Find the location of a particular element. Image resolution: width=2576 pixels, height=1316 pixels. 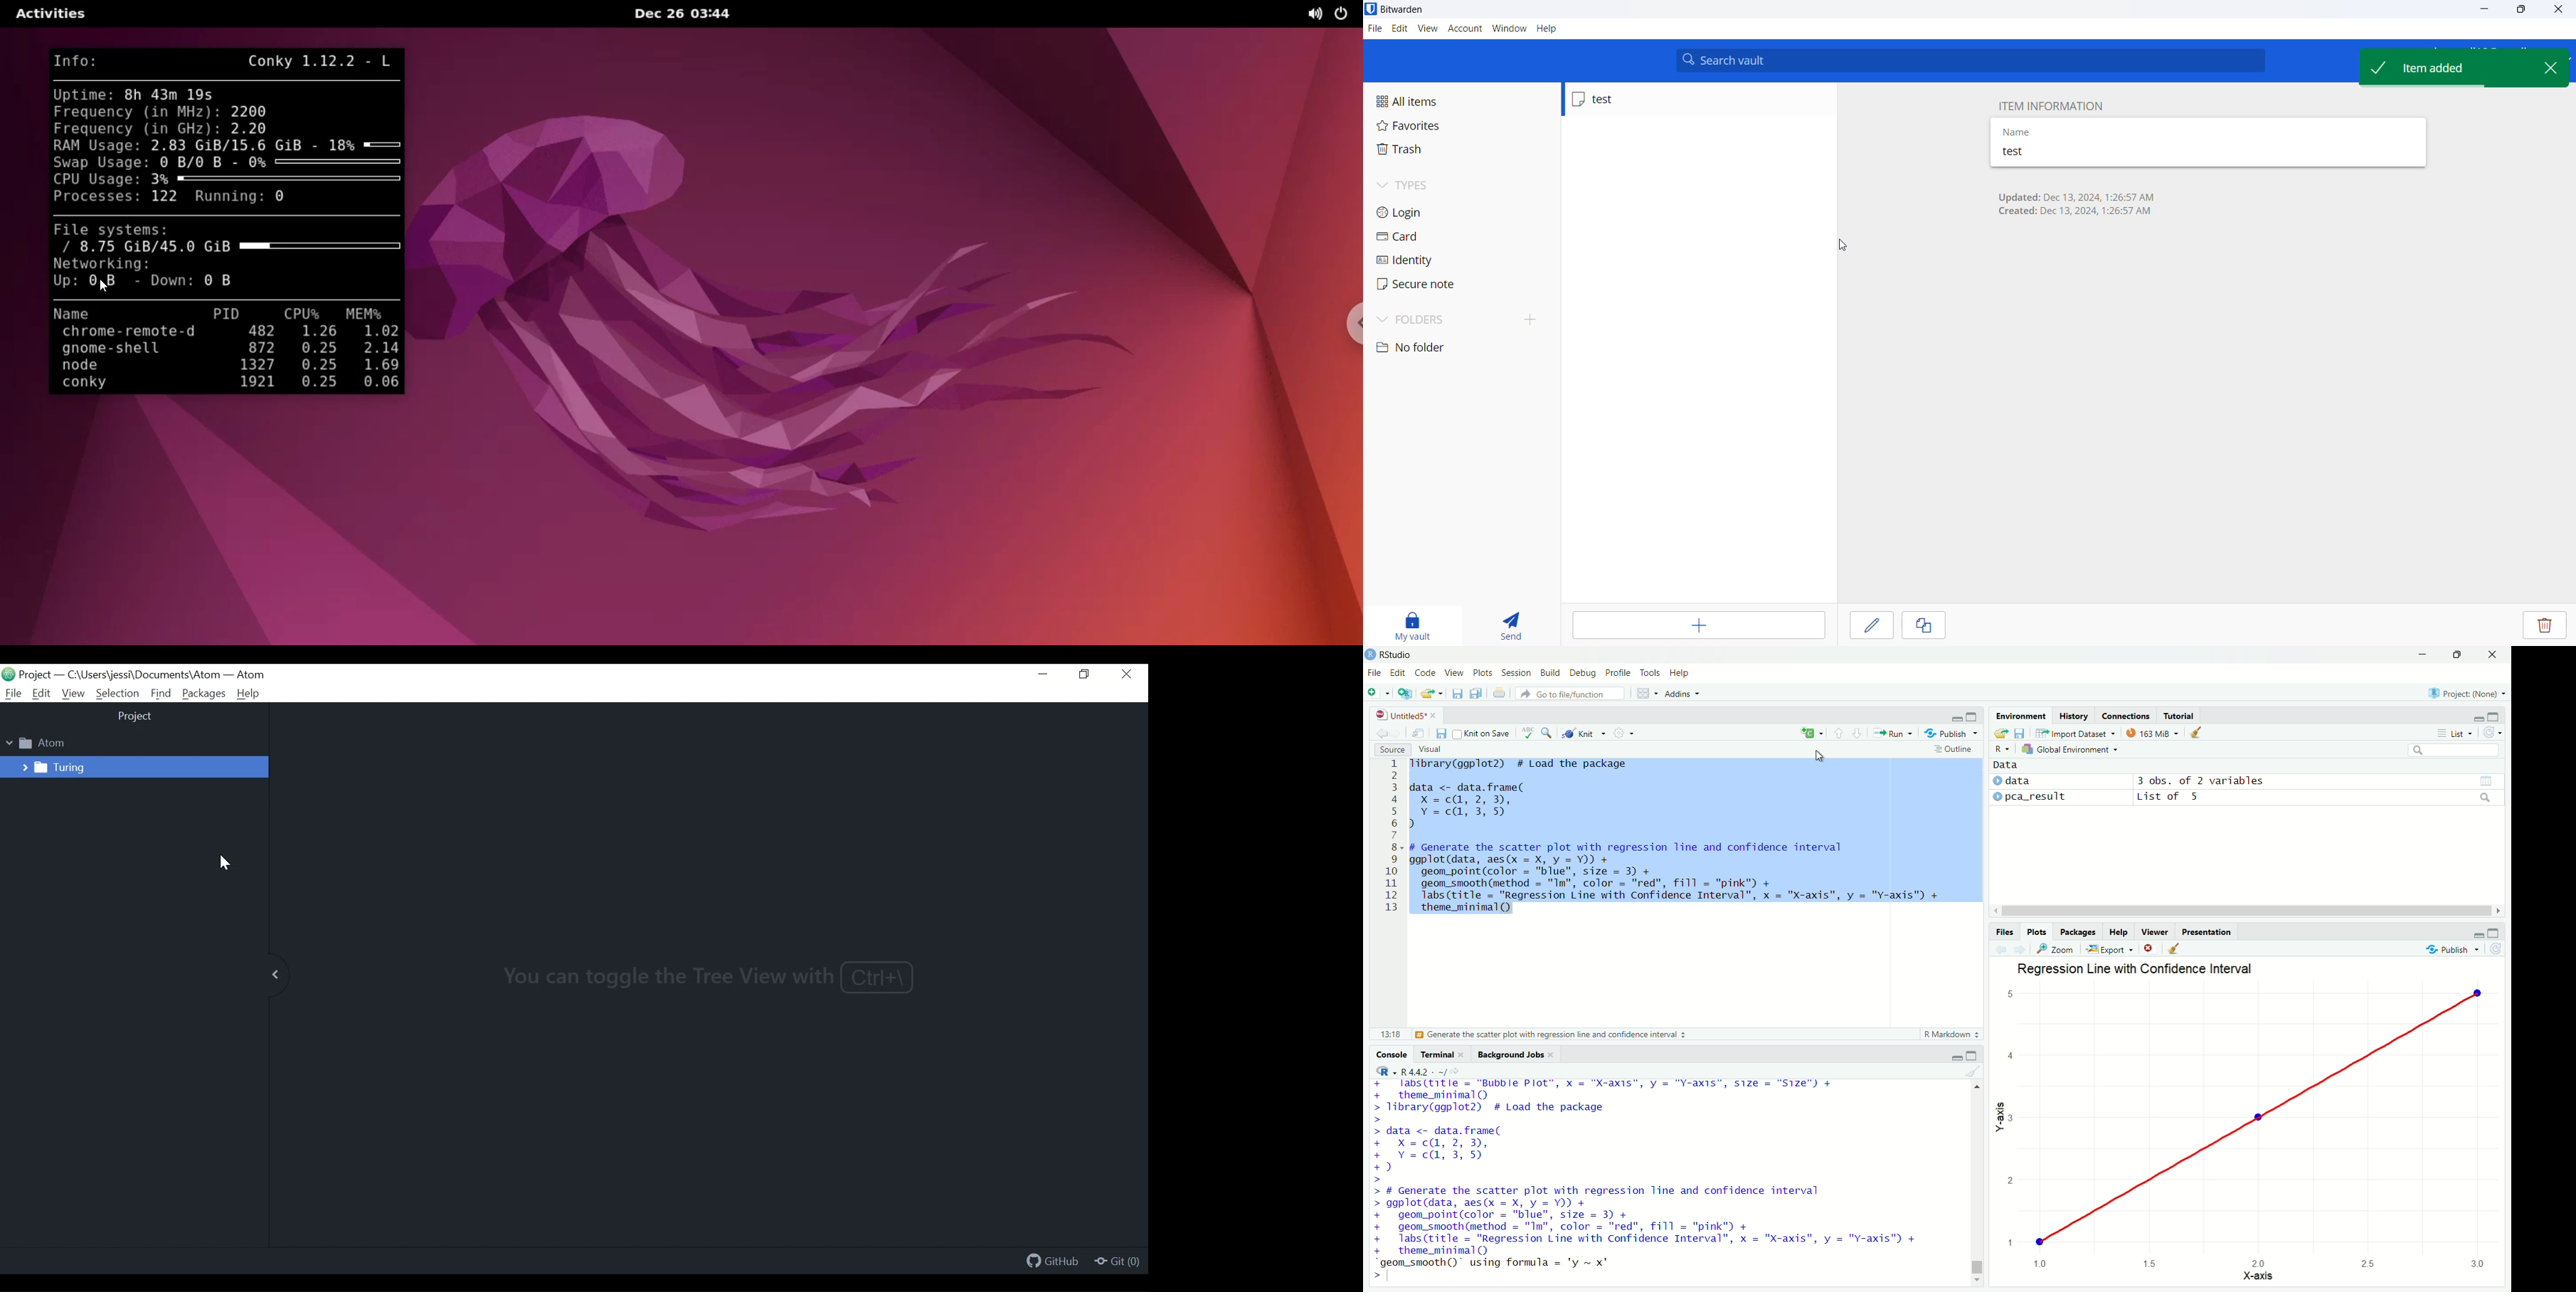

Load workspace is located at coordinates (2000, 732).